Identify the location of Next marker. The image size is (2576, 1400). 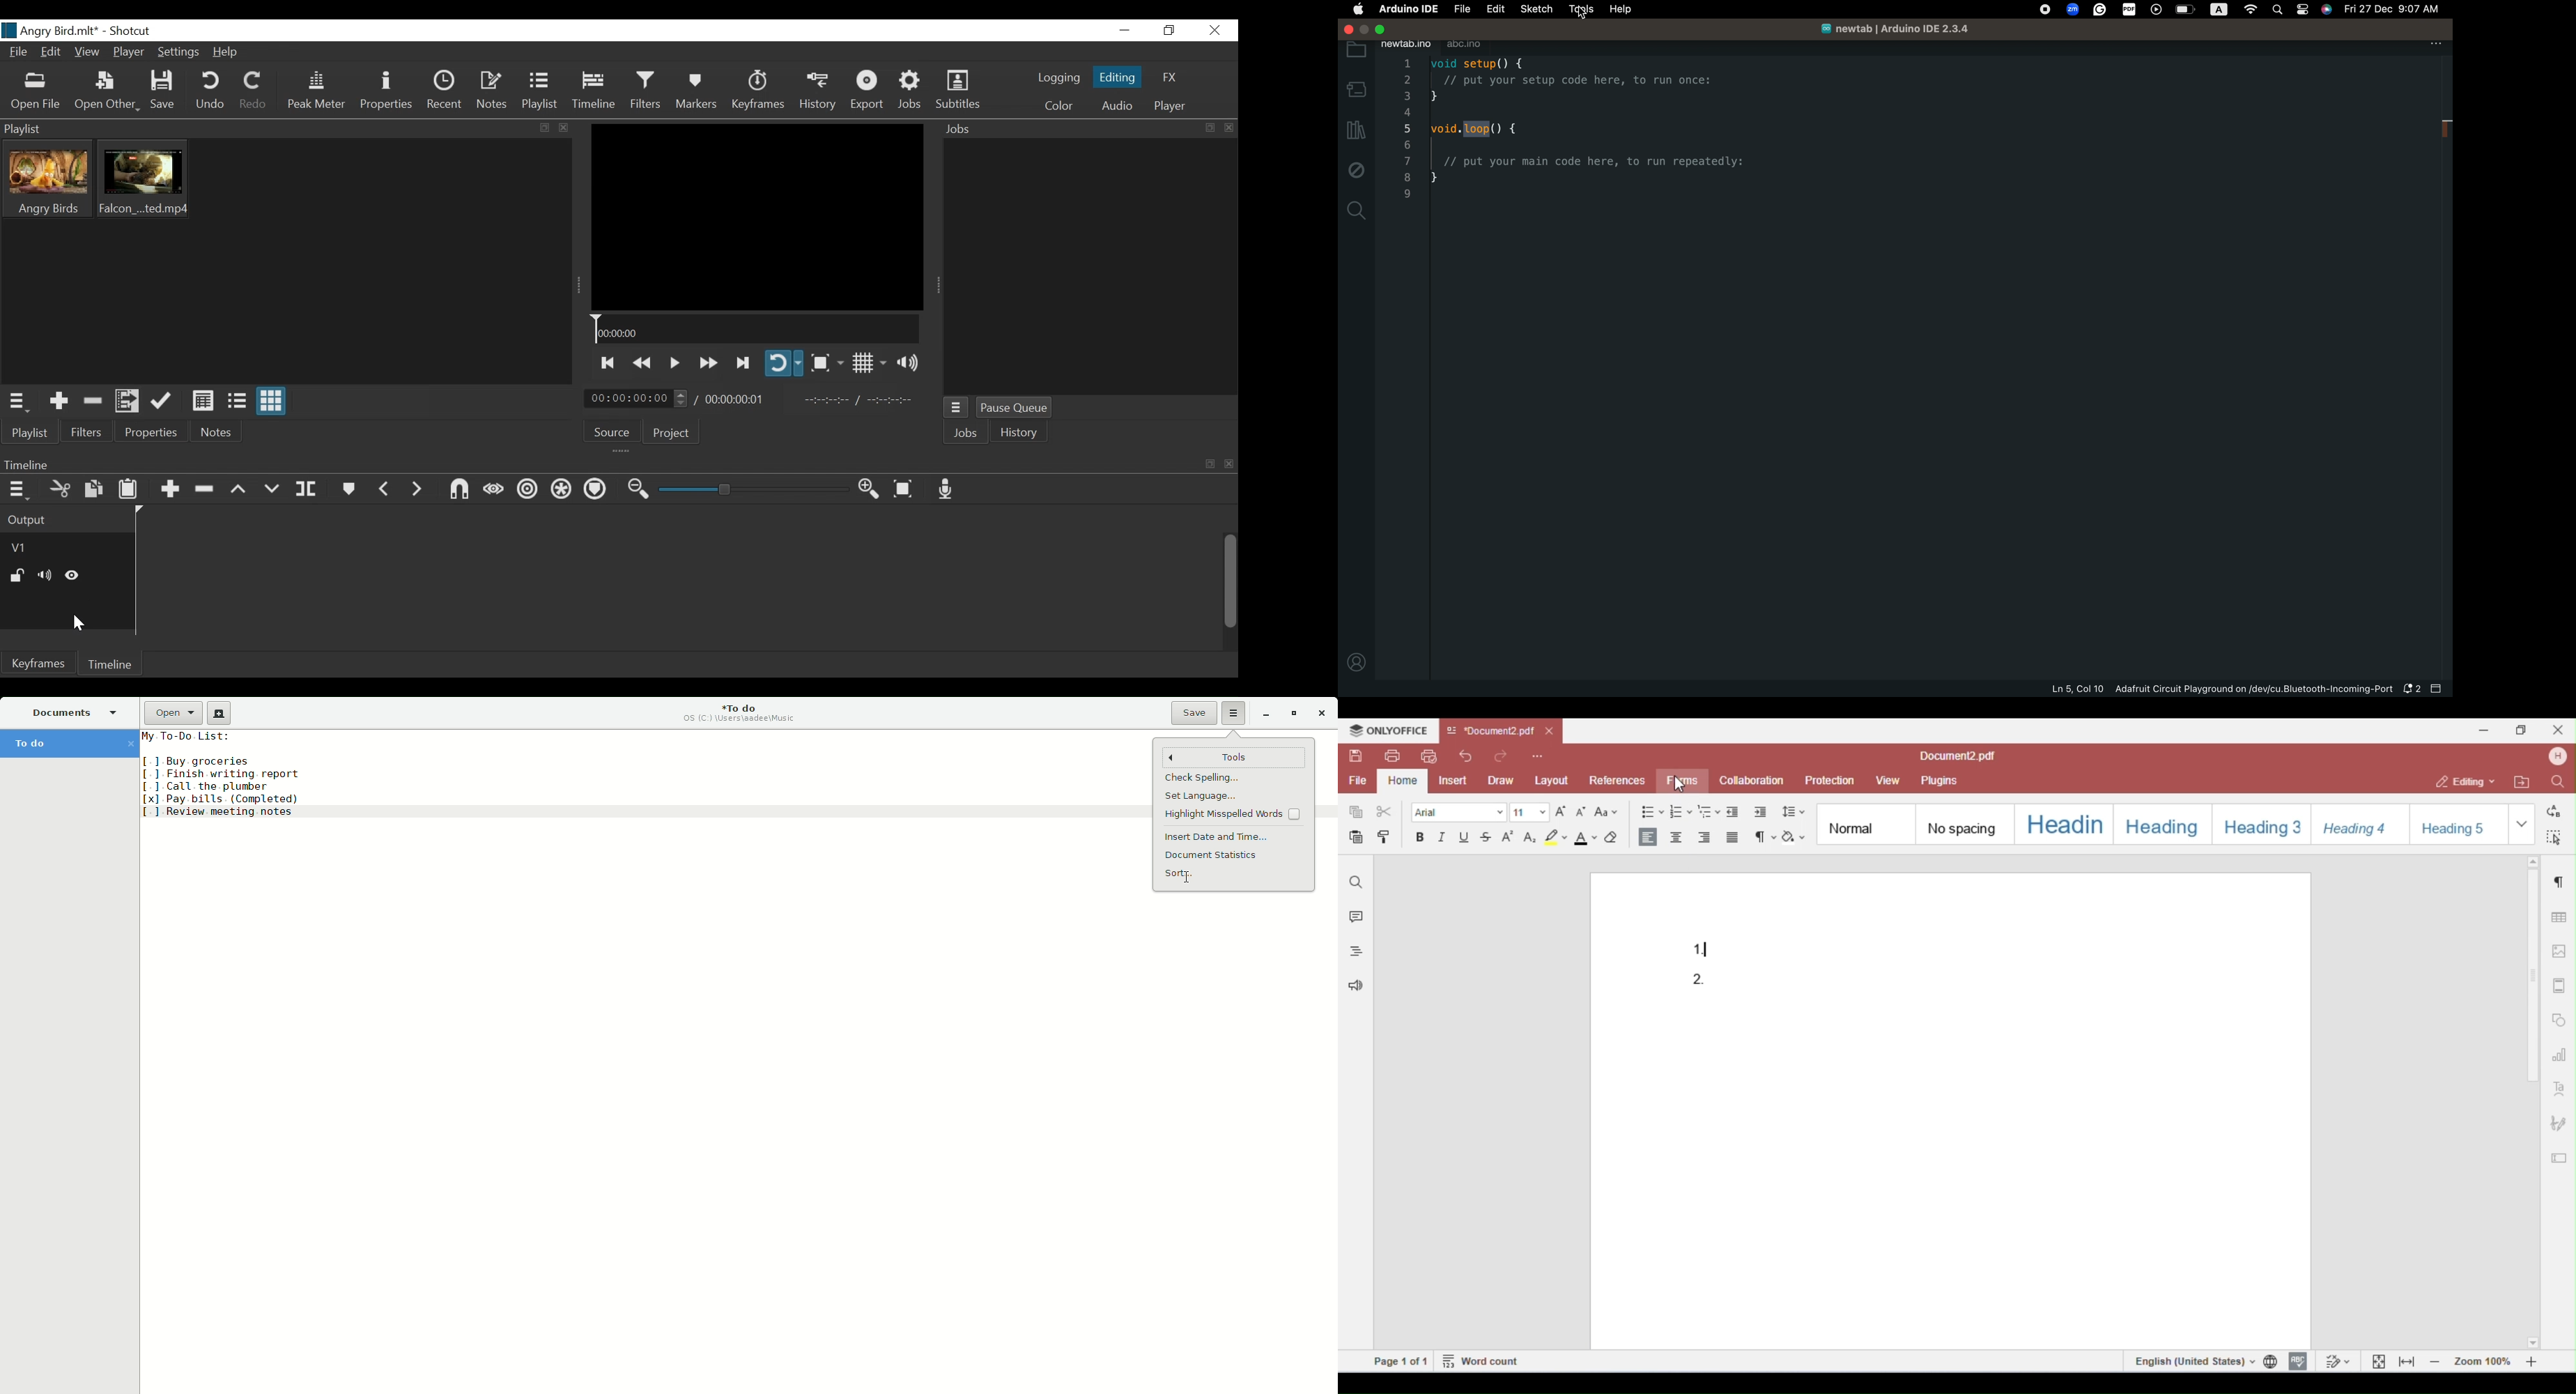
(419, 490).